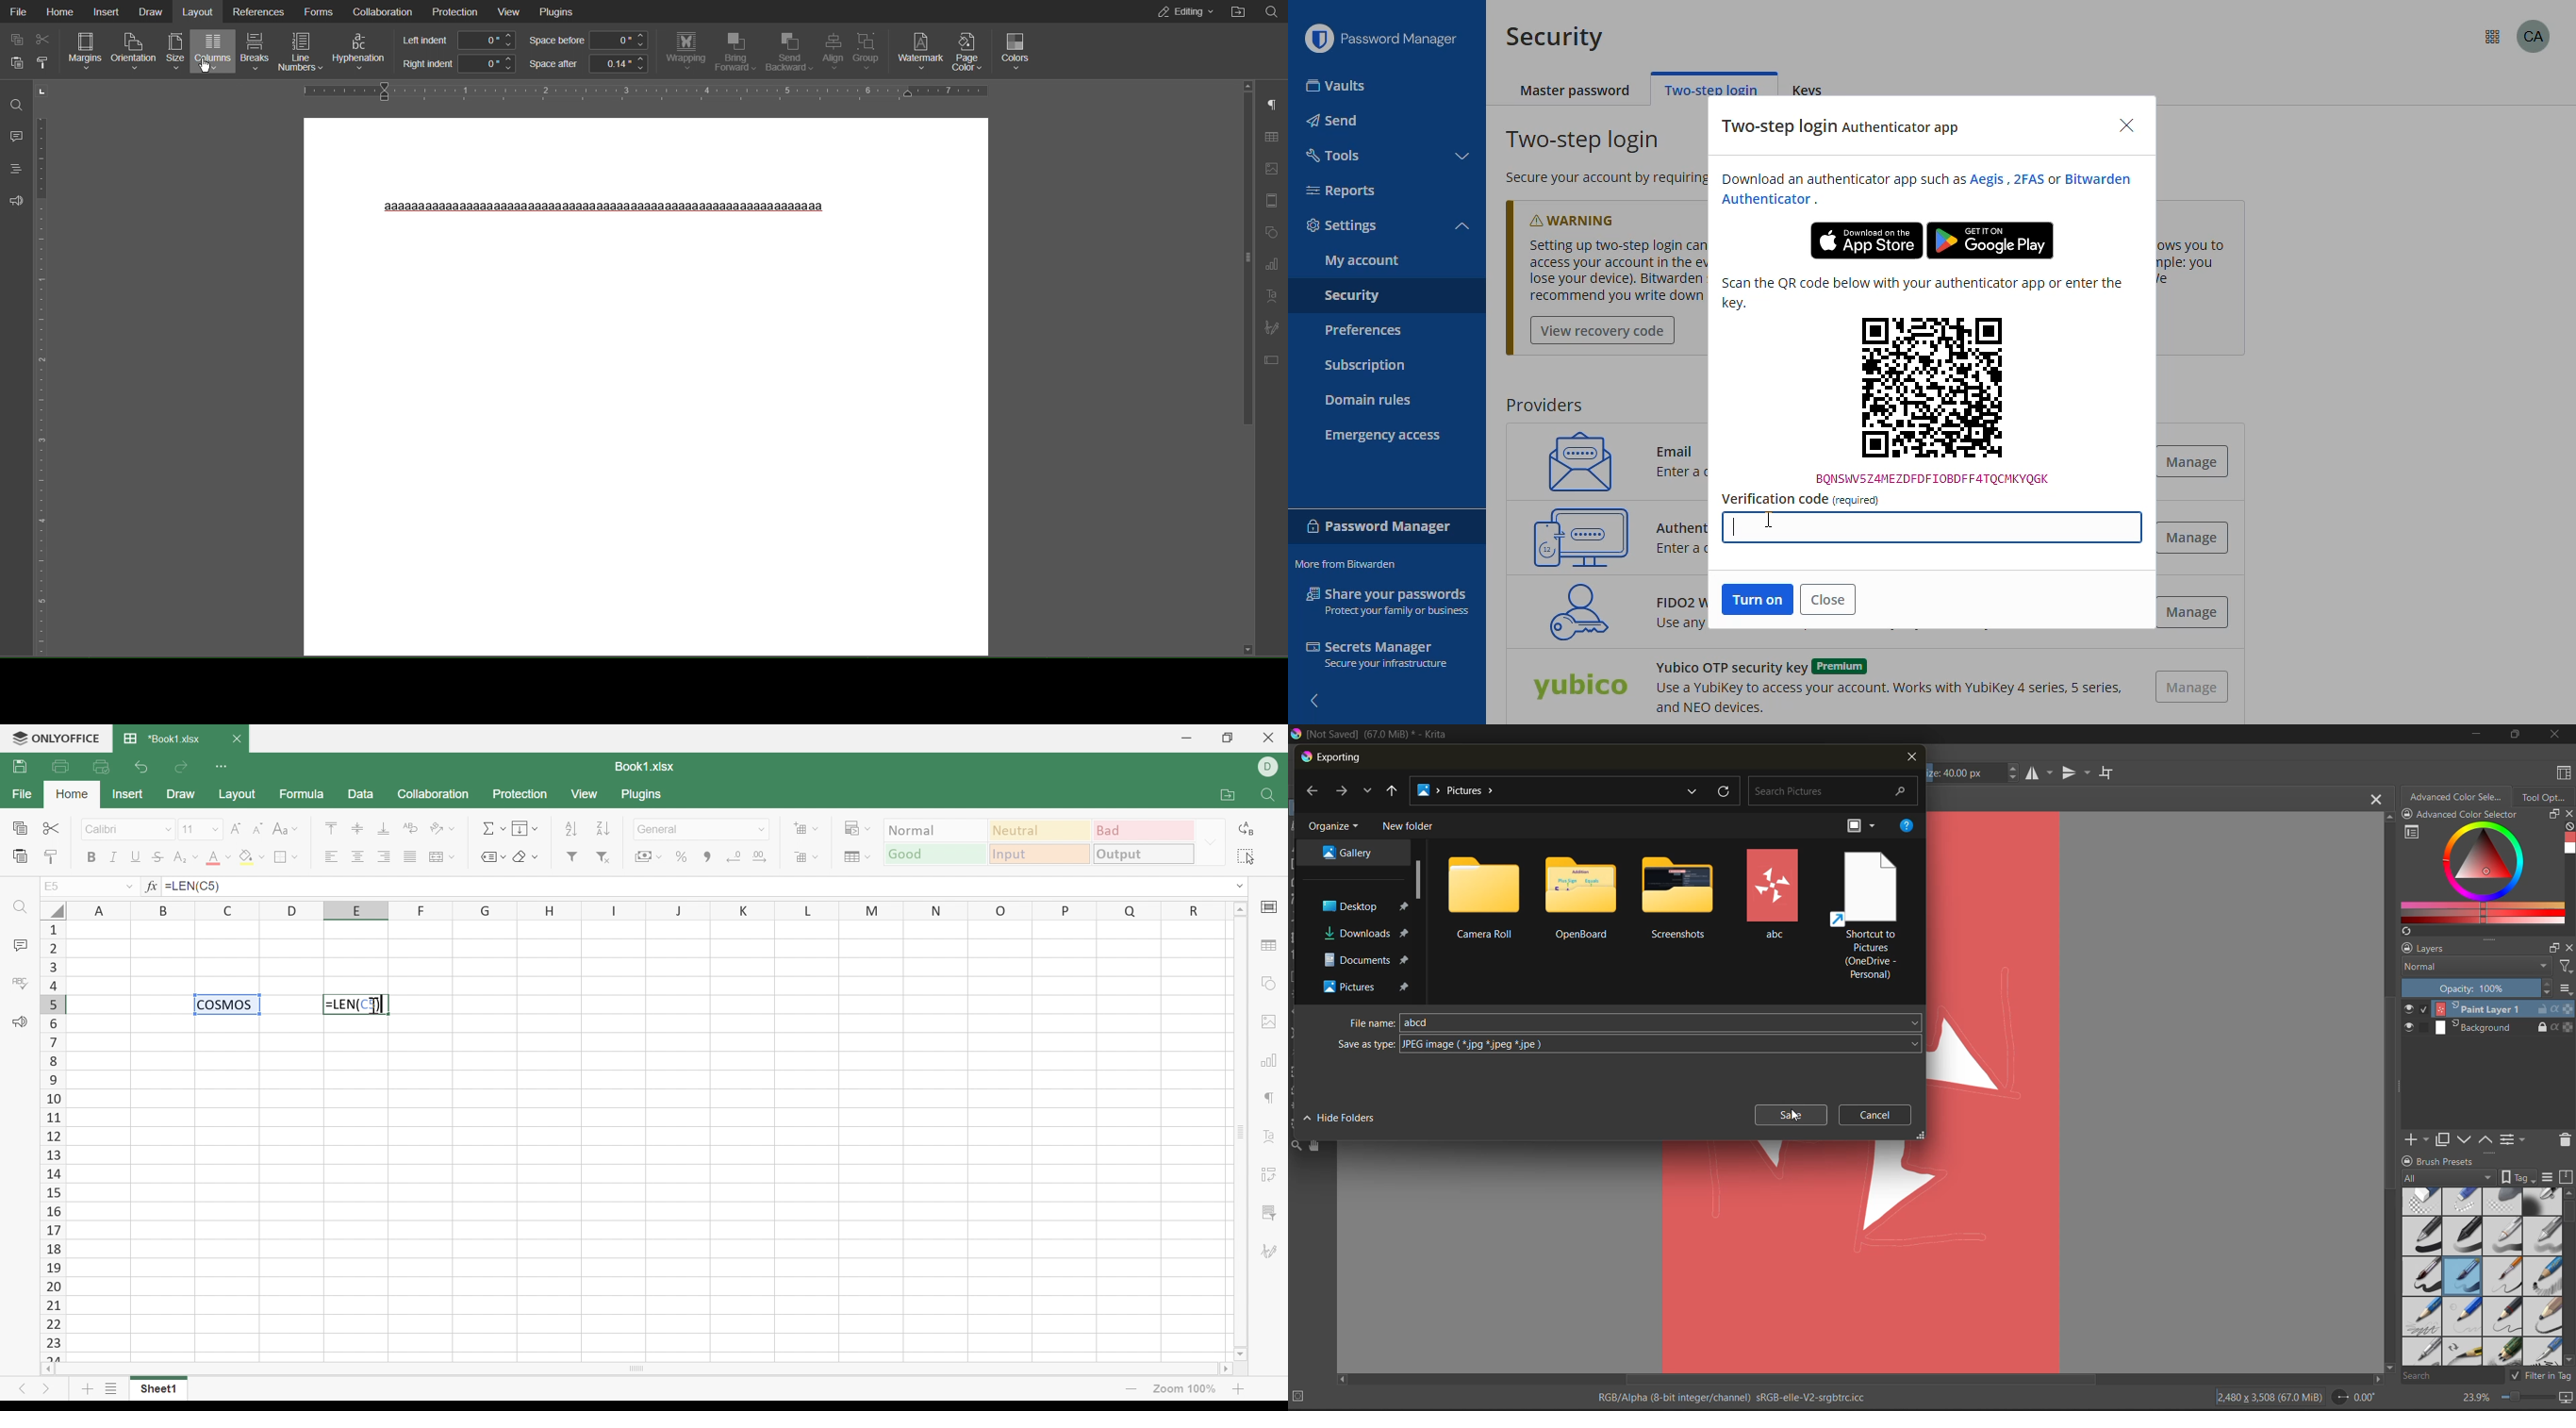 This screenshot has height=1428, width=2576. I want to click on password manager, so click(1407, 39).